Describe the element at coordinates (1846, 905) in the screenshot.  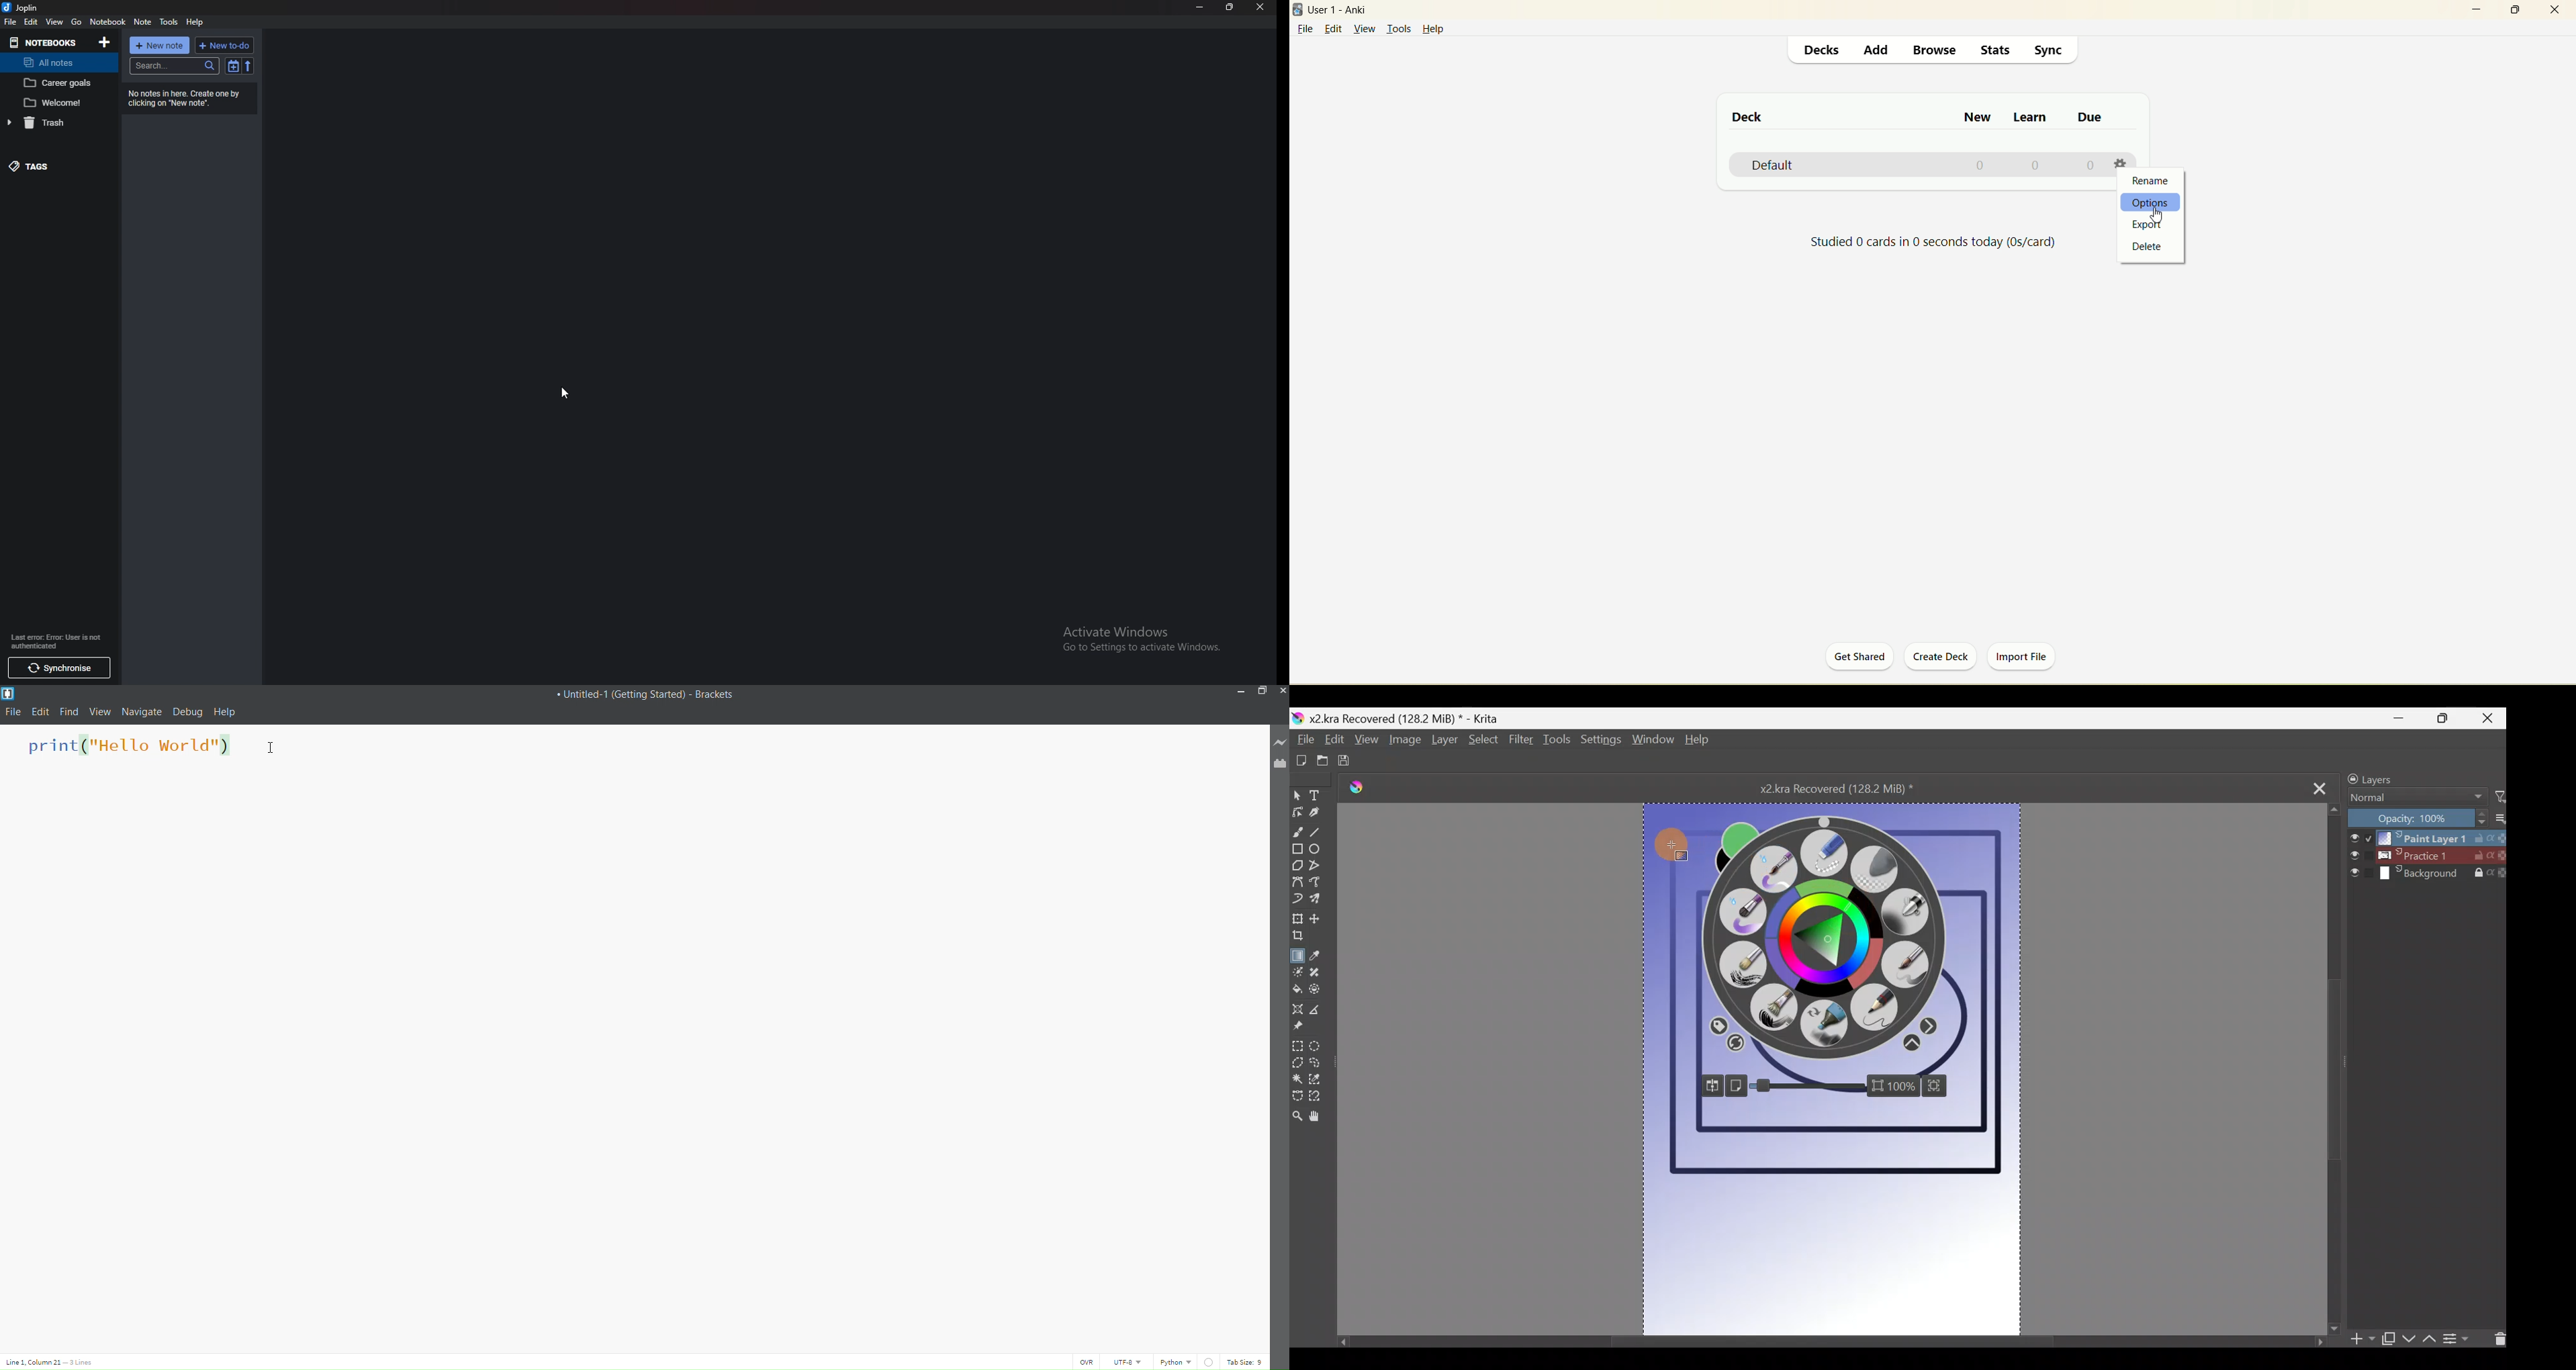
I see `Cursor` at that location.